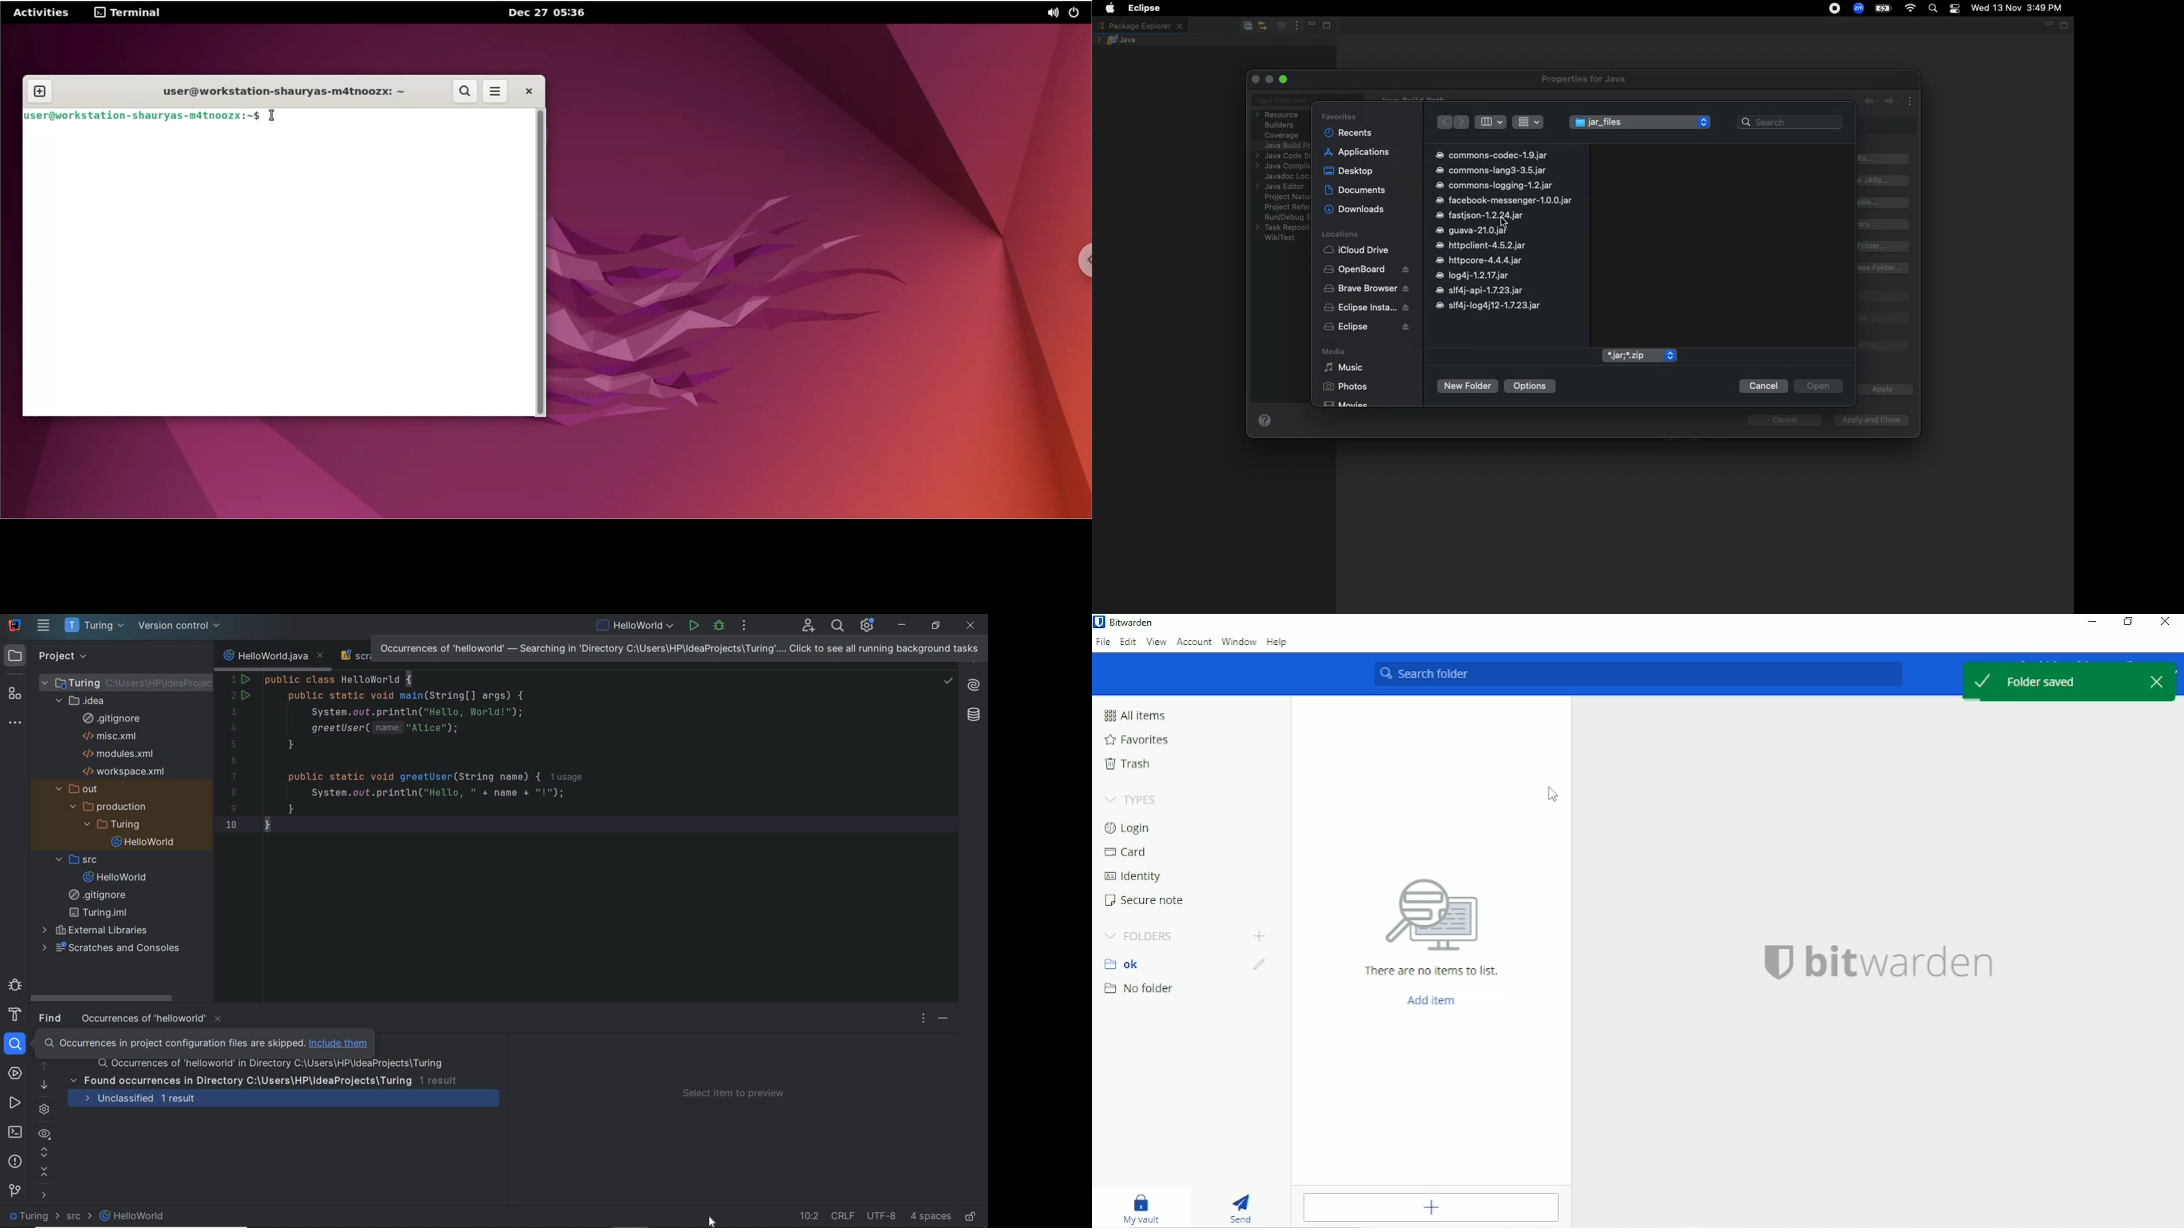 This screenshot has width=2184, height=1232. What do you see at coordinates (1282, 187) in the screenshot?
I see `Java editor` at bounding box center [1282, 187].